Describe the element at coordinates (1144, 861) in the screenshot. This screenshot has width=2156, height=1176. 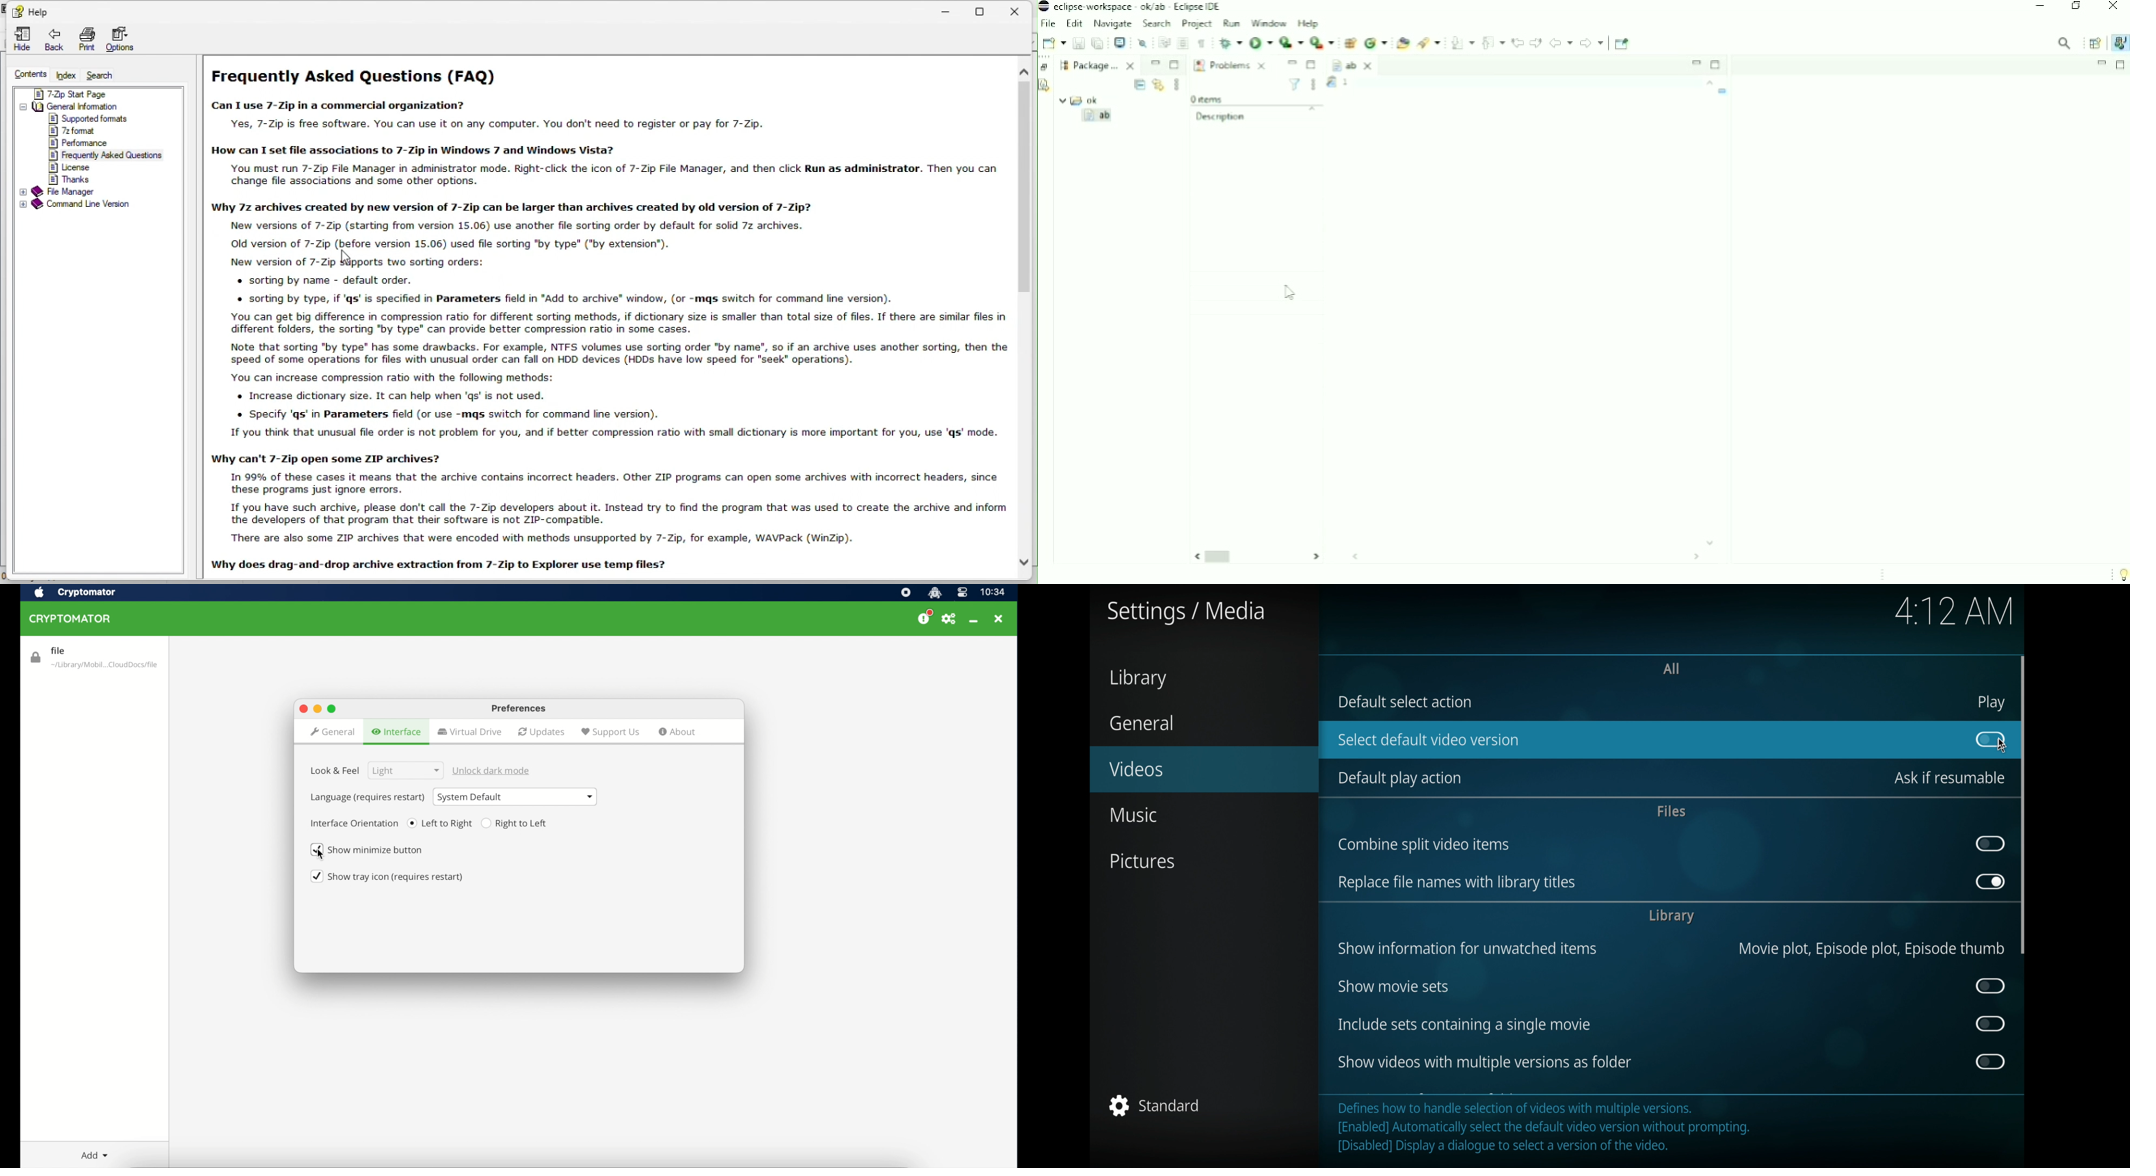
I see `pictures` at that location.